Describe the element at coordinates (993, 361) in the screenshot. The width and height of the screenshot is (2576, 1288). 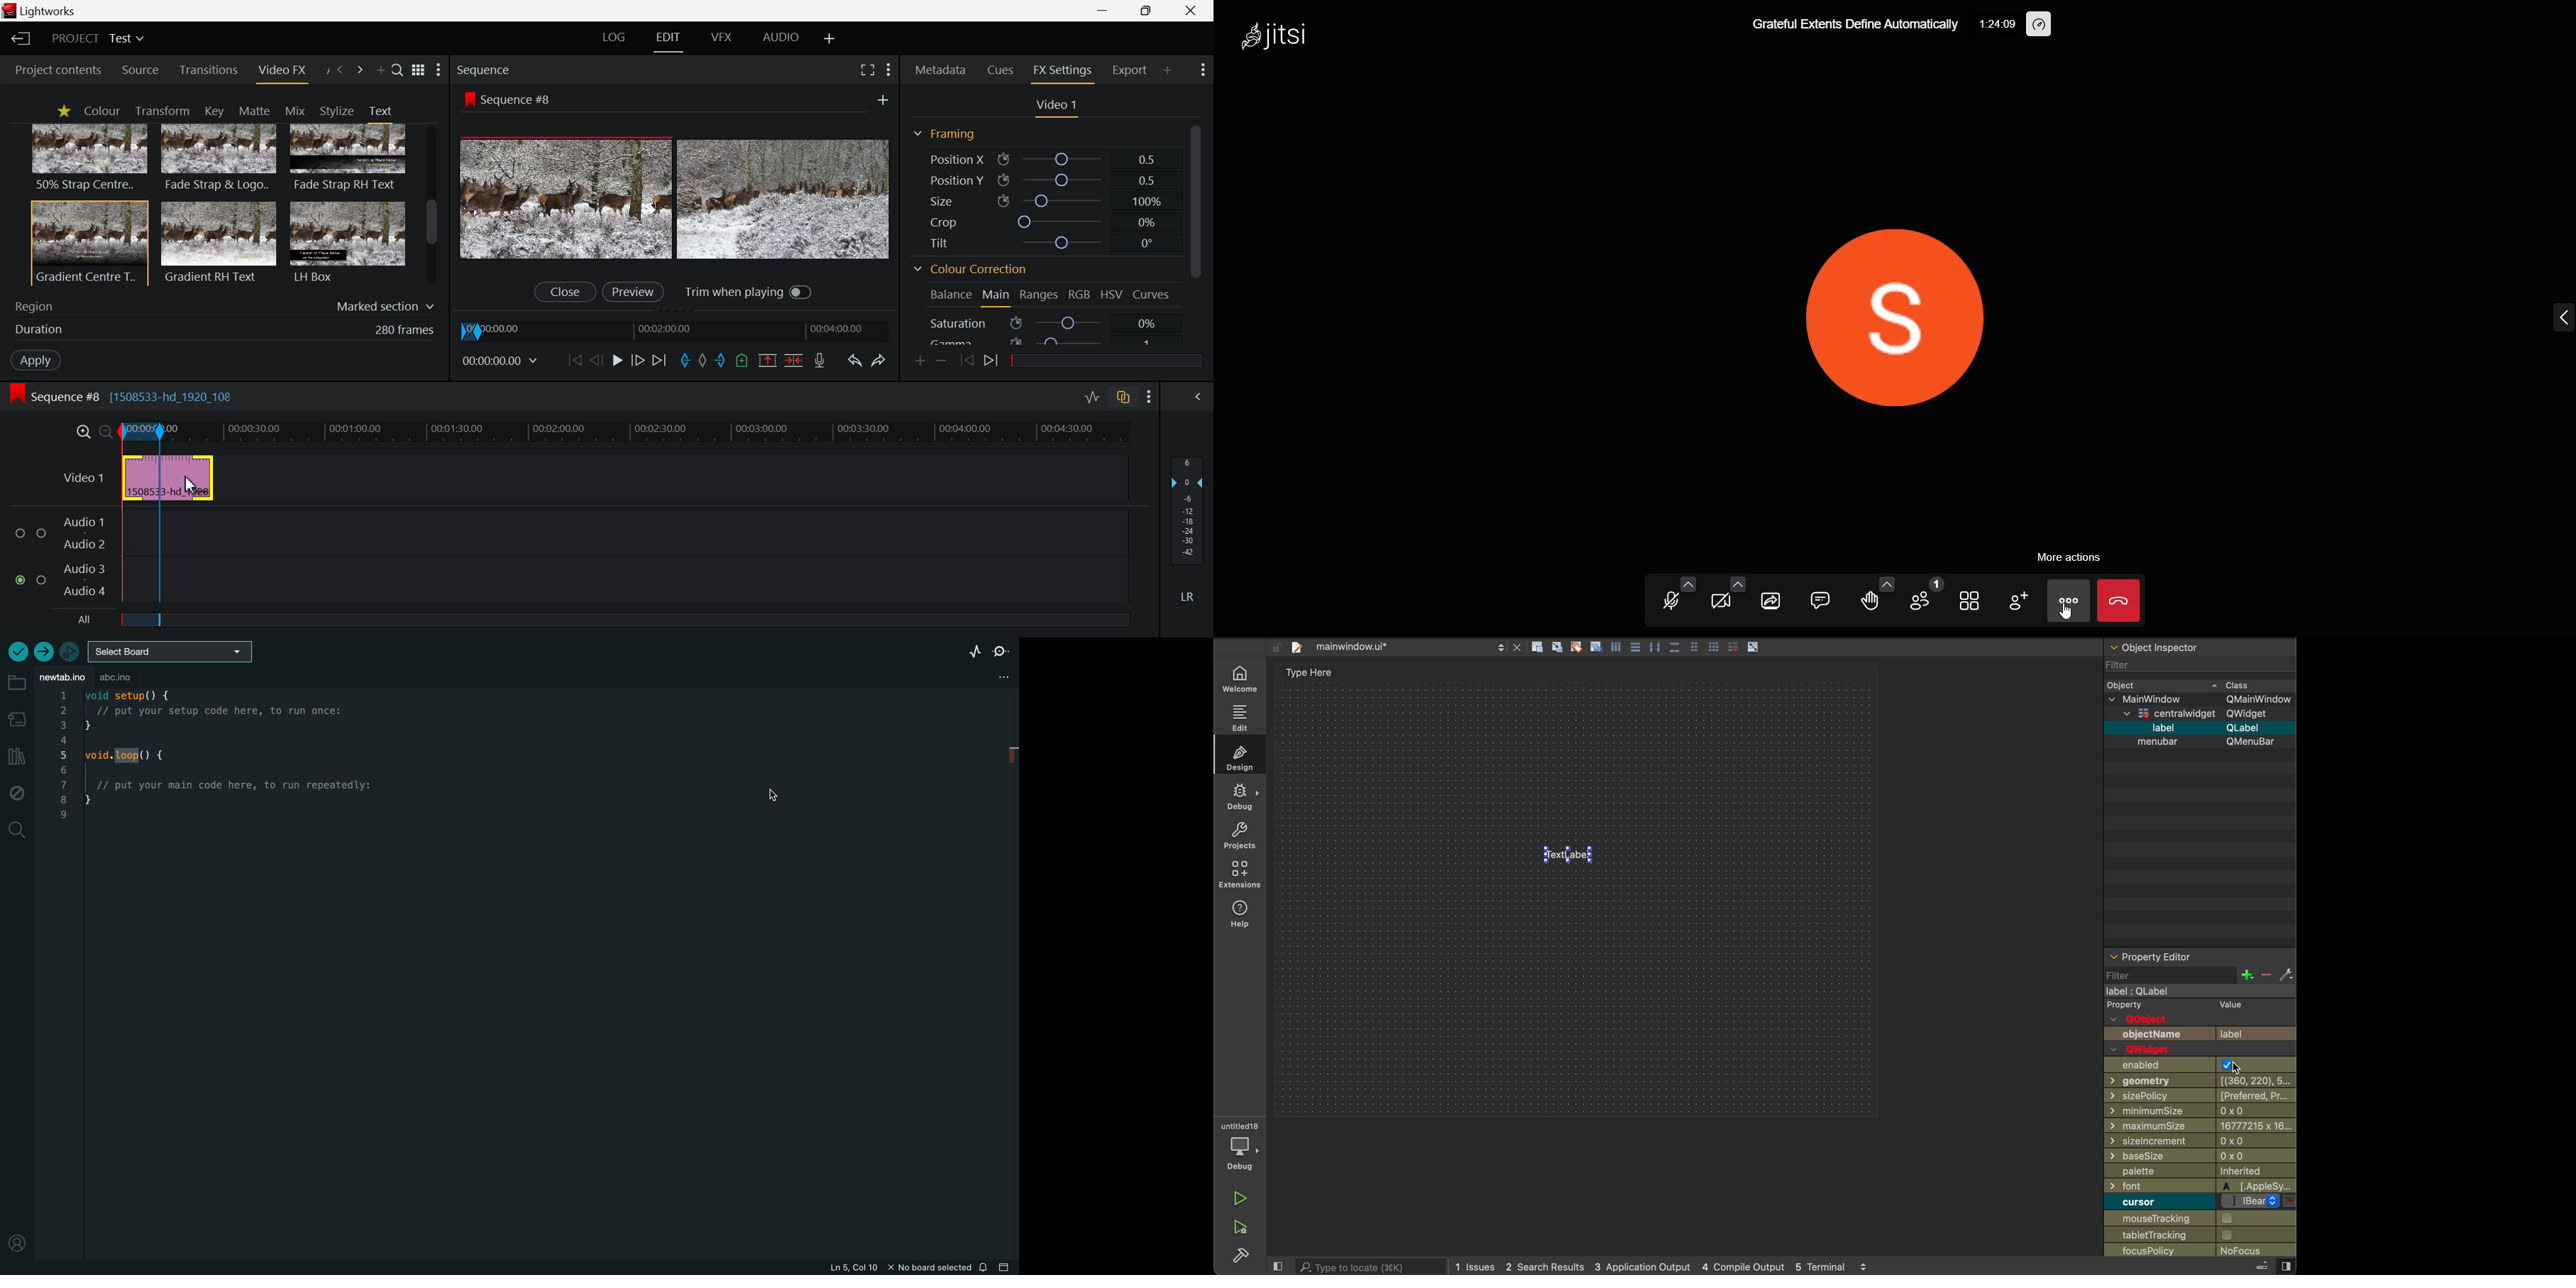
I see `Next keyframe` at that location.